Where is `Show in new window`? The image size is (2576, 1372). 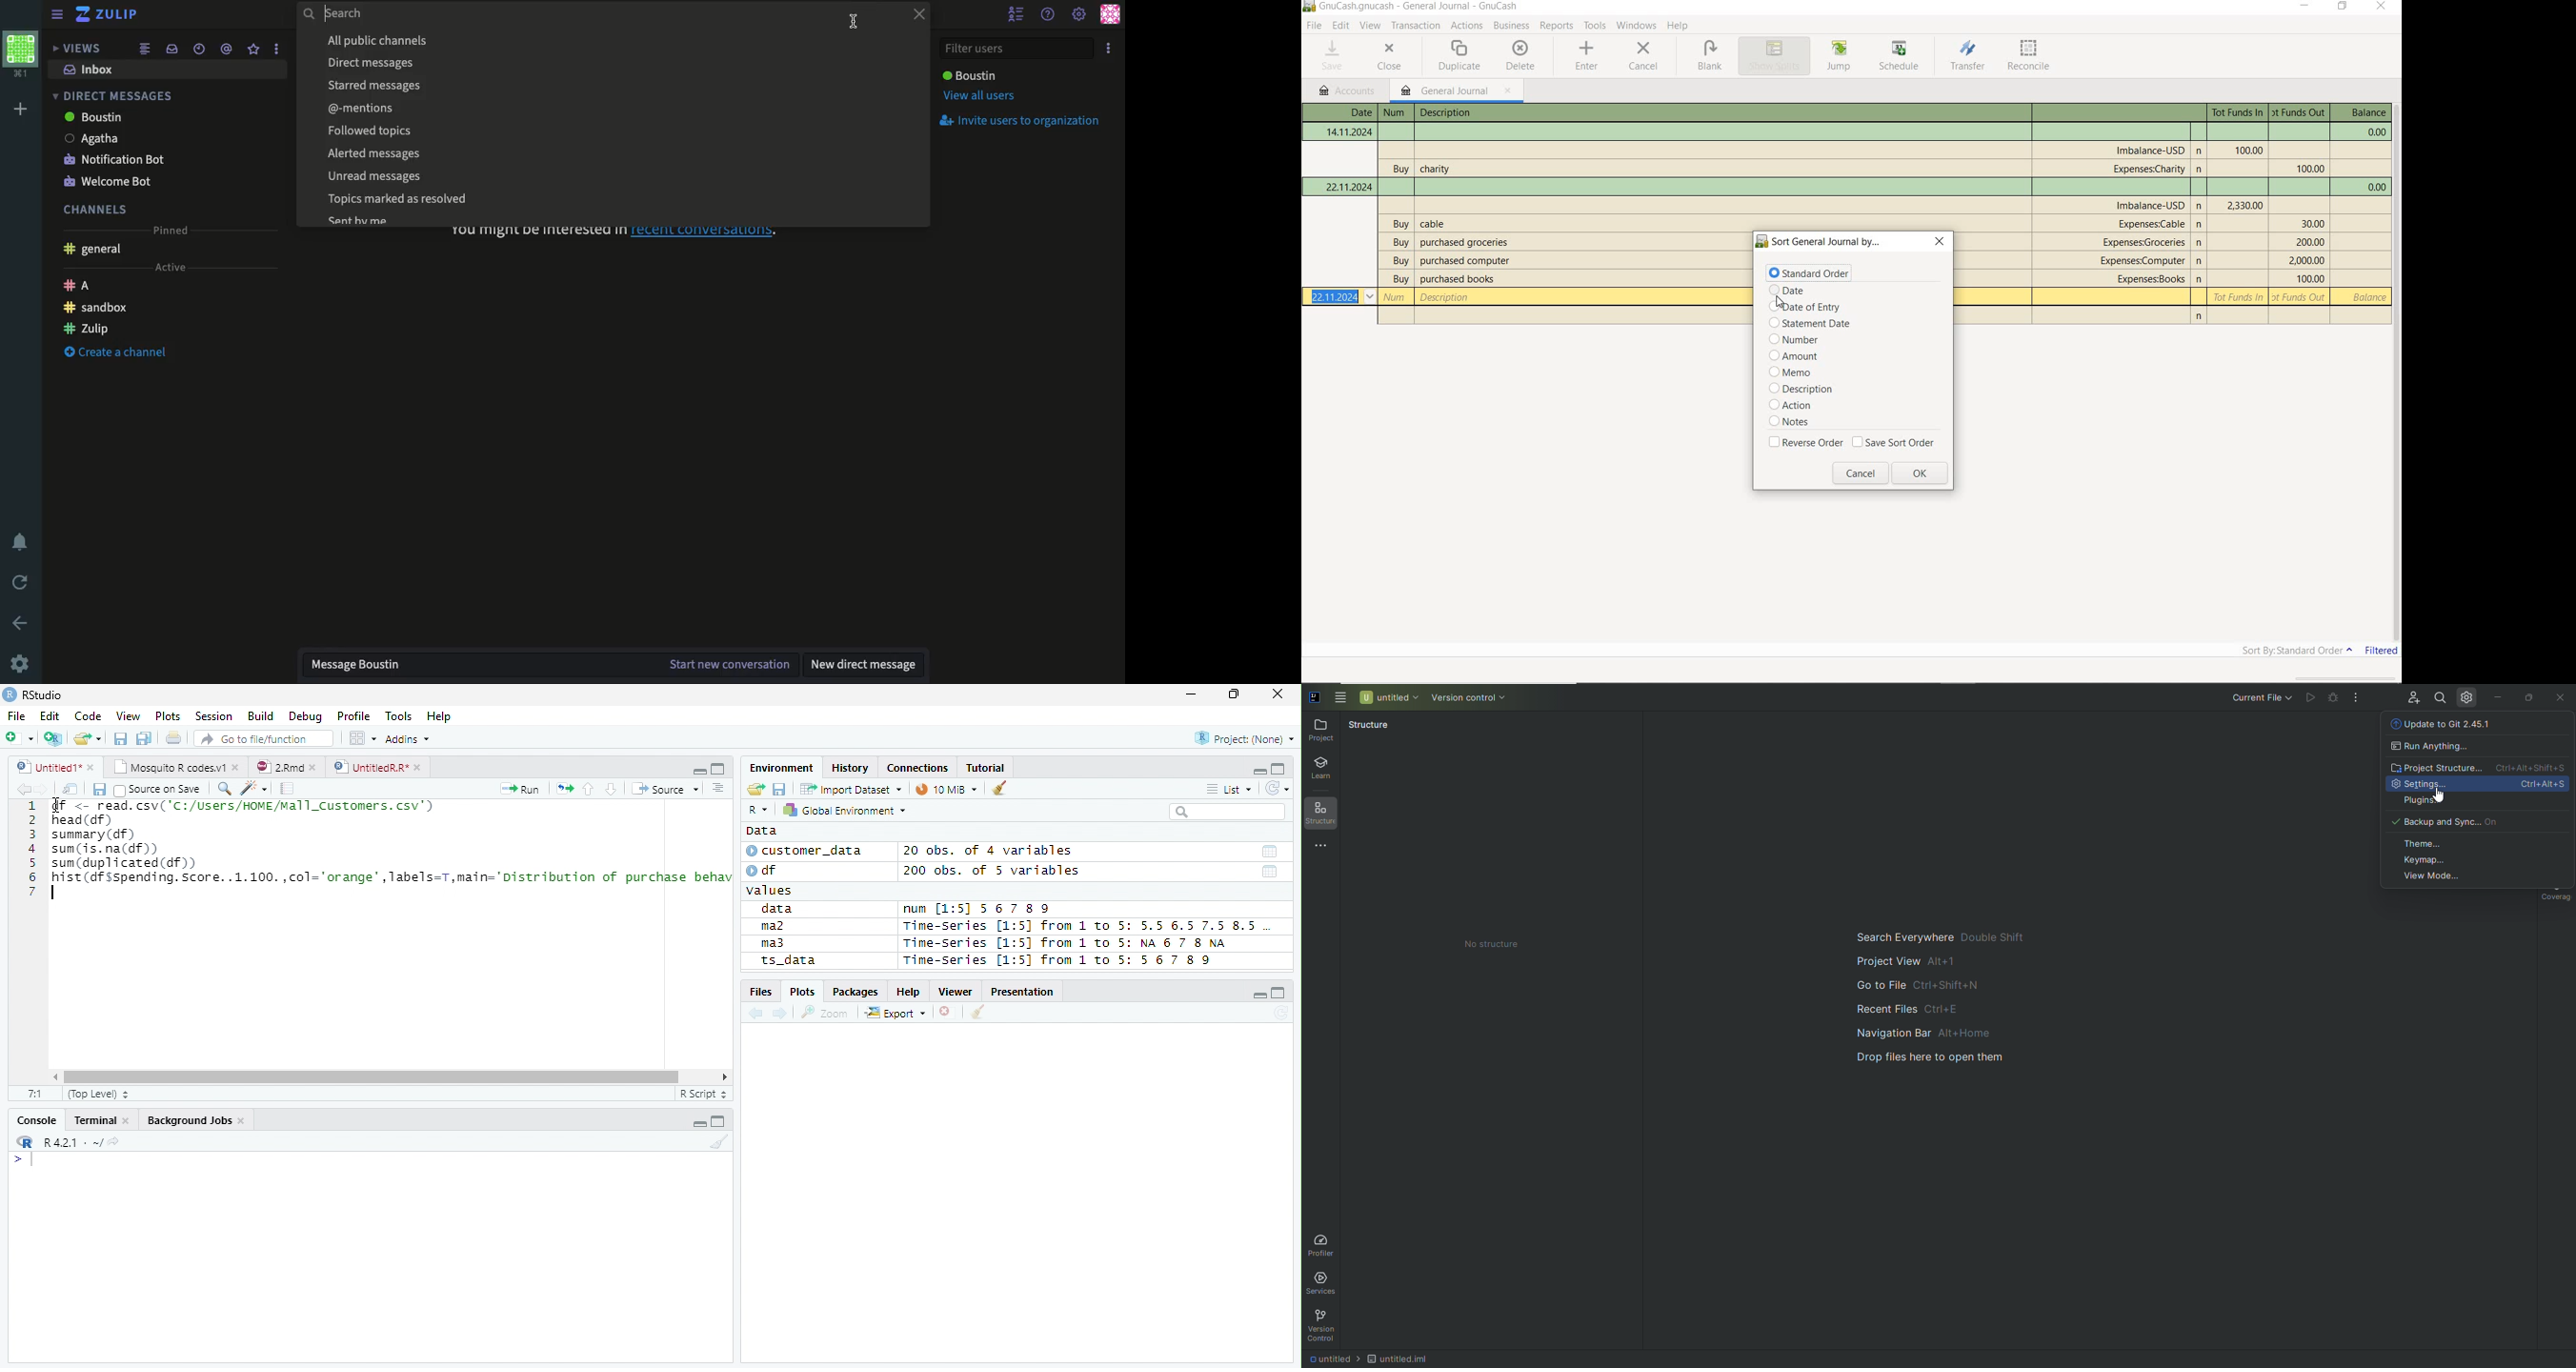 Show in new window is located at coordinates (71, 789).